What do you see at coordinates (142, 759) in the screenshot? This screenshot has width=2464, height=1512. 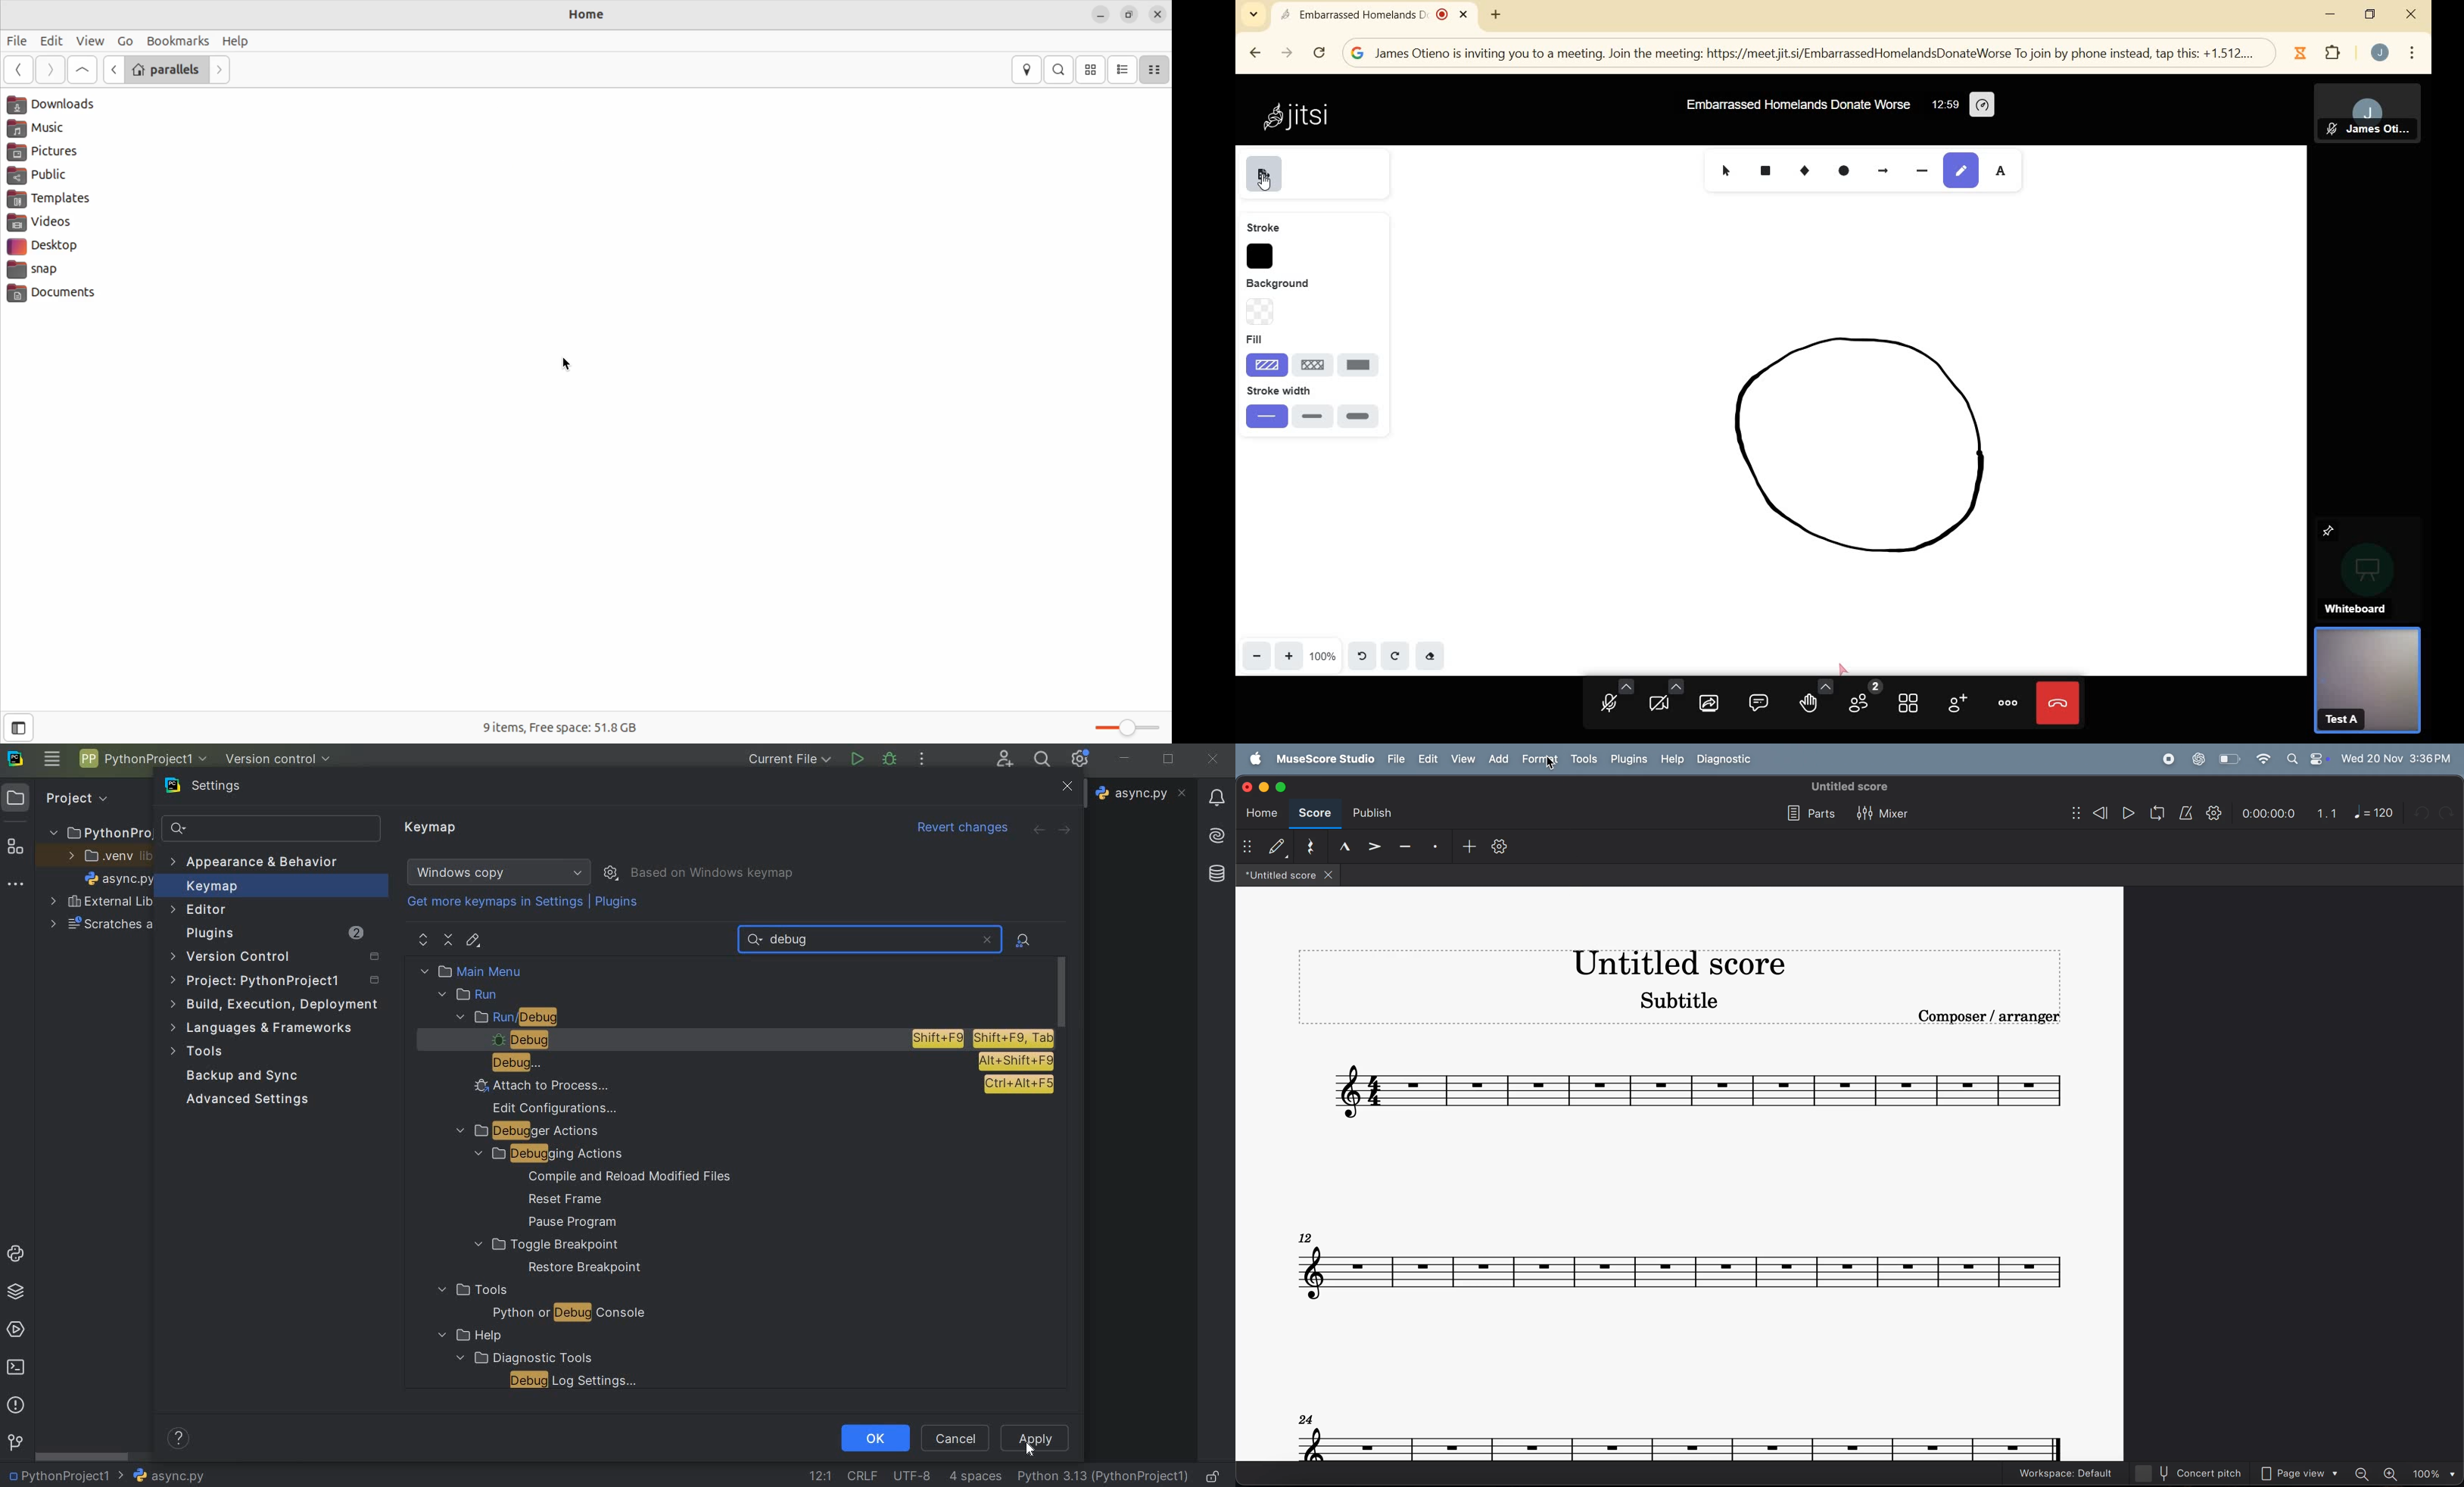 I see `project name` at bounding box center [142, 759].